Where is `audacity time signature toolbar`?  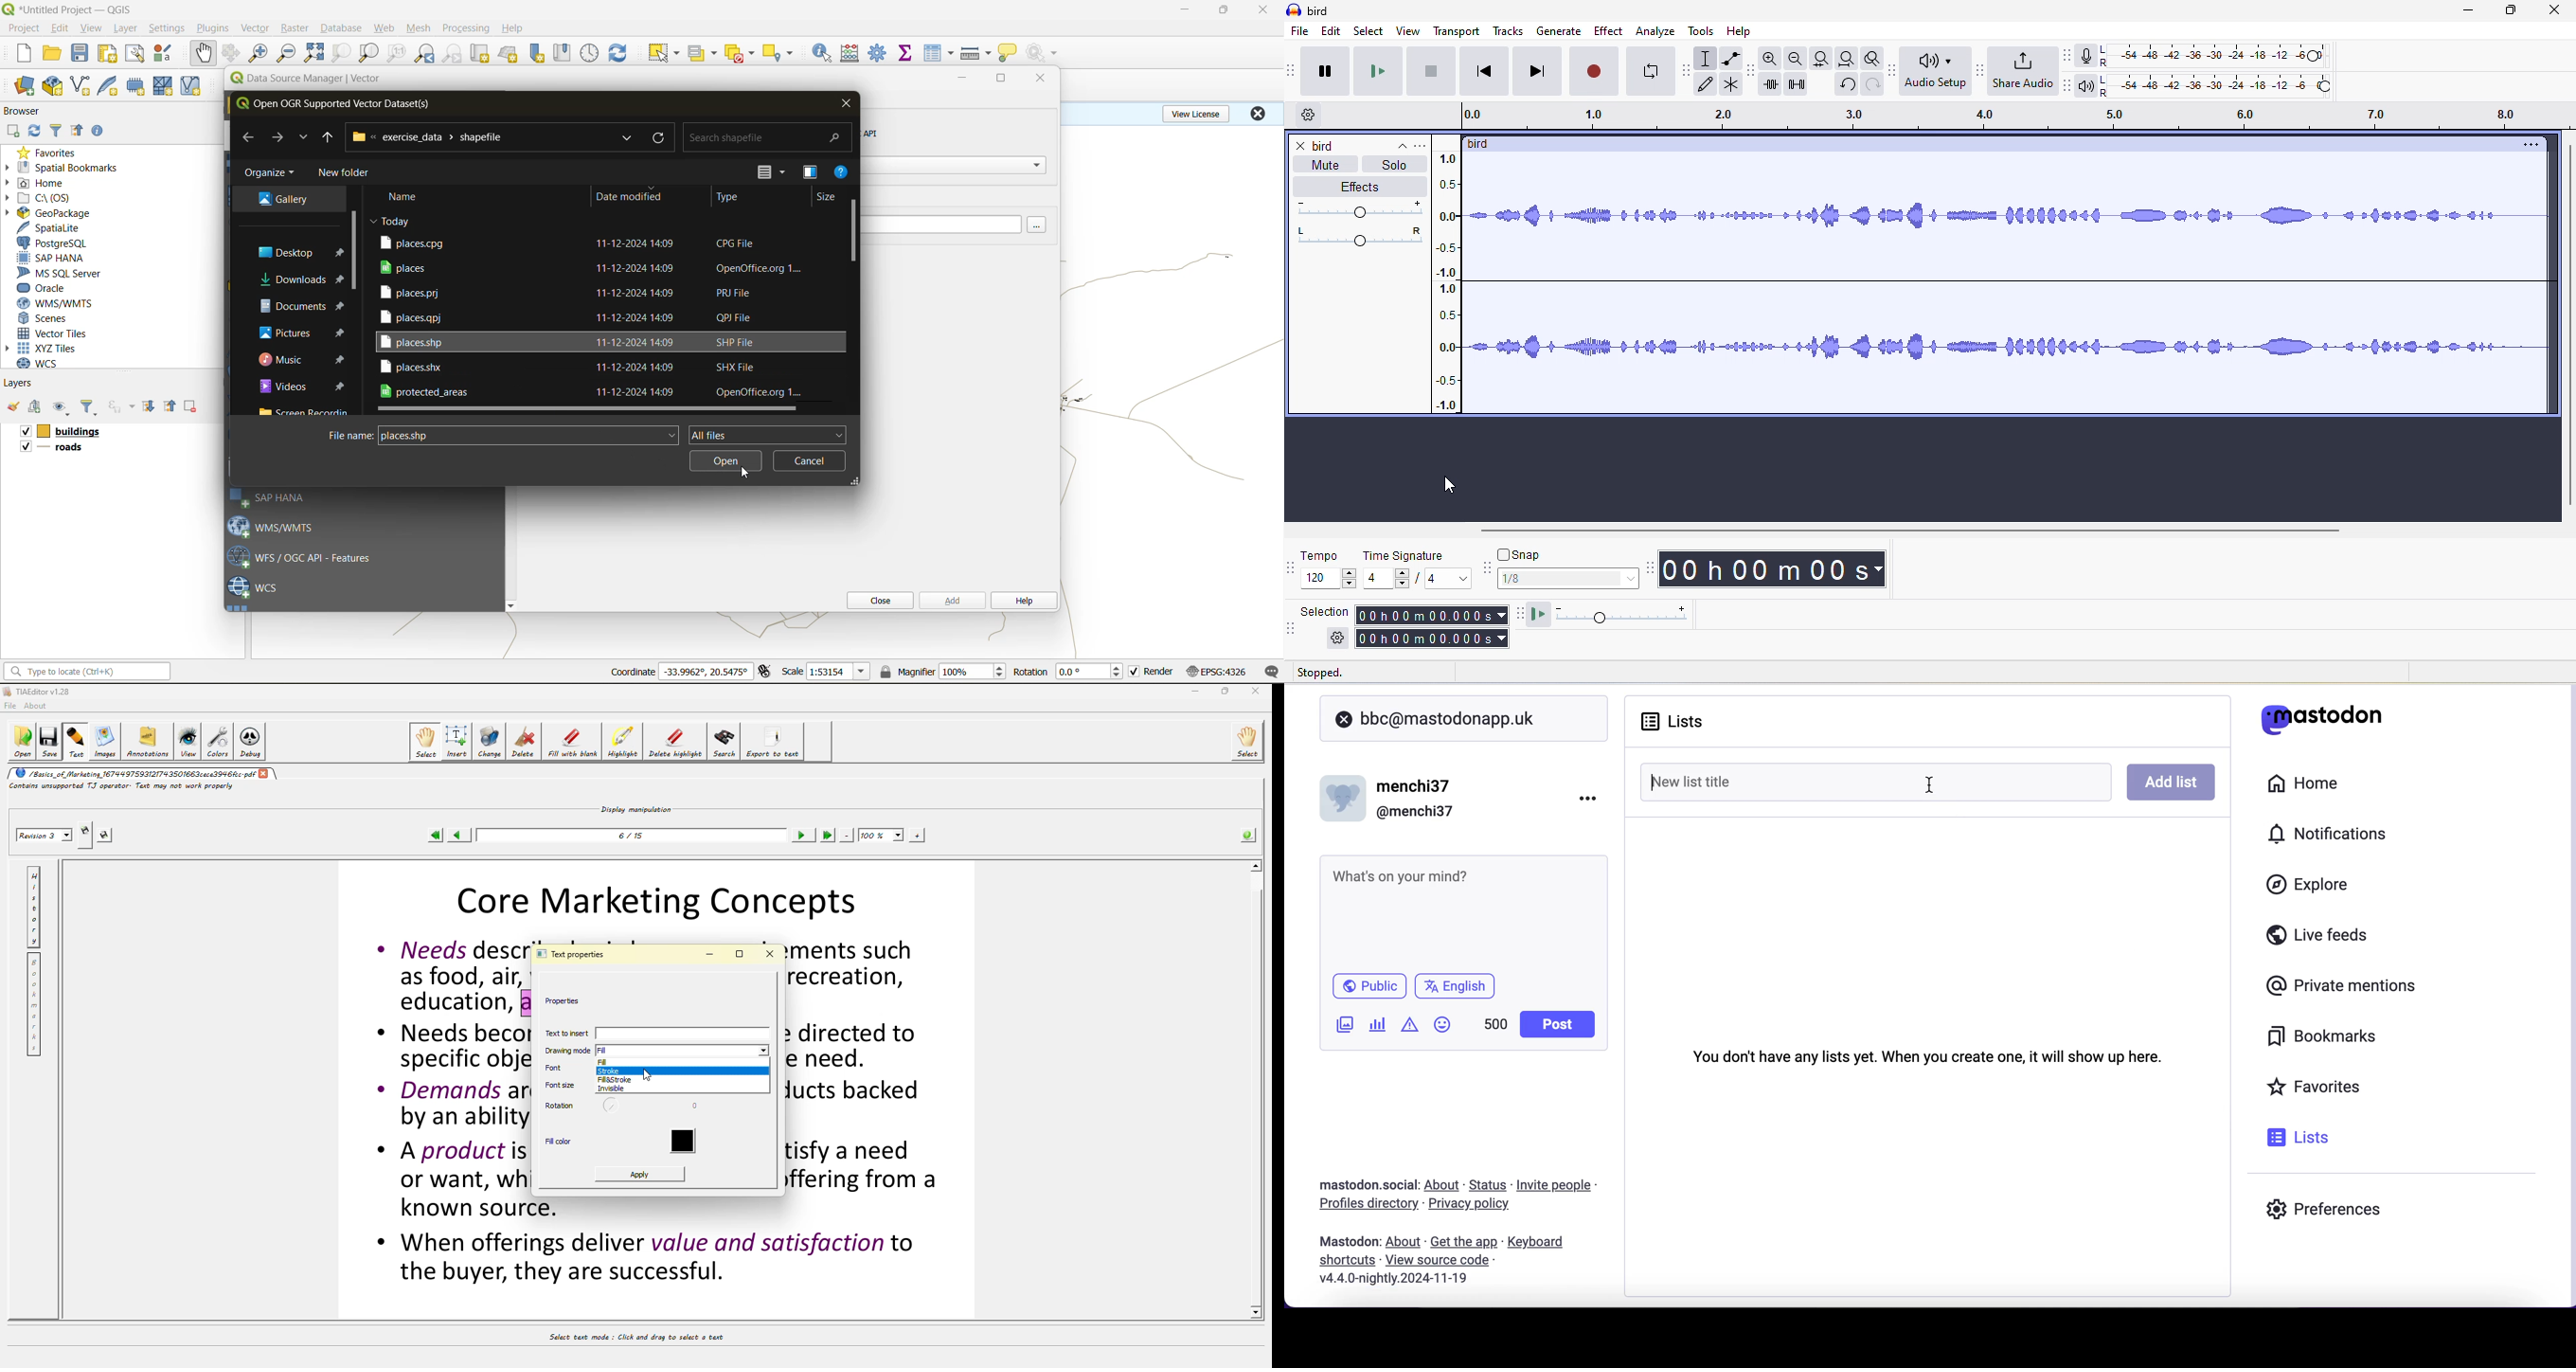
audacity time signature toolbar is located at coordinates (1293, 568).